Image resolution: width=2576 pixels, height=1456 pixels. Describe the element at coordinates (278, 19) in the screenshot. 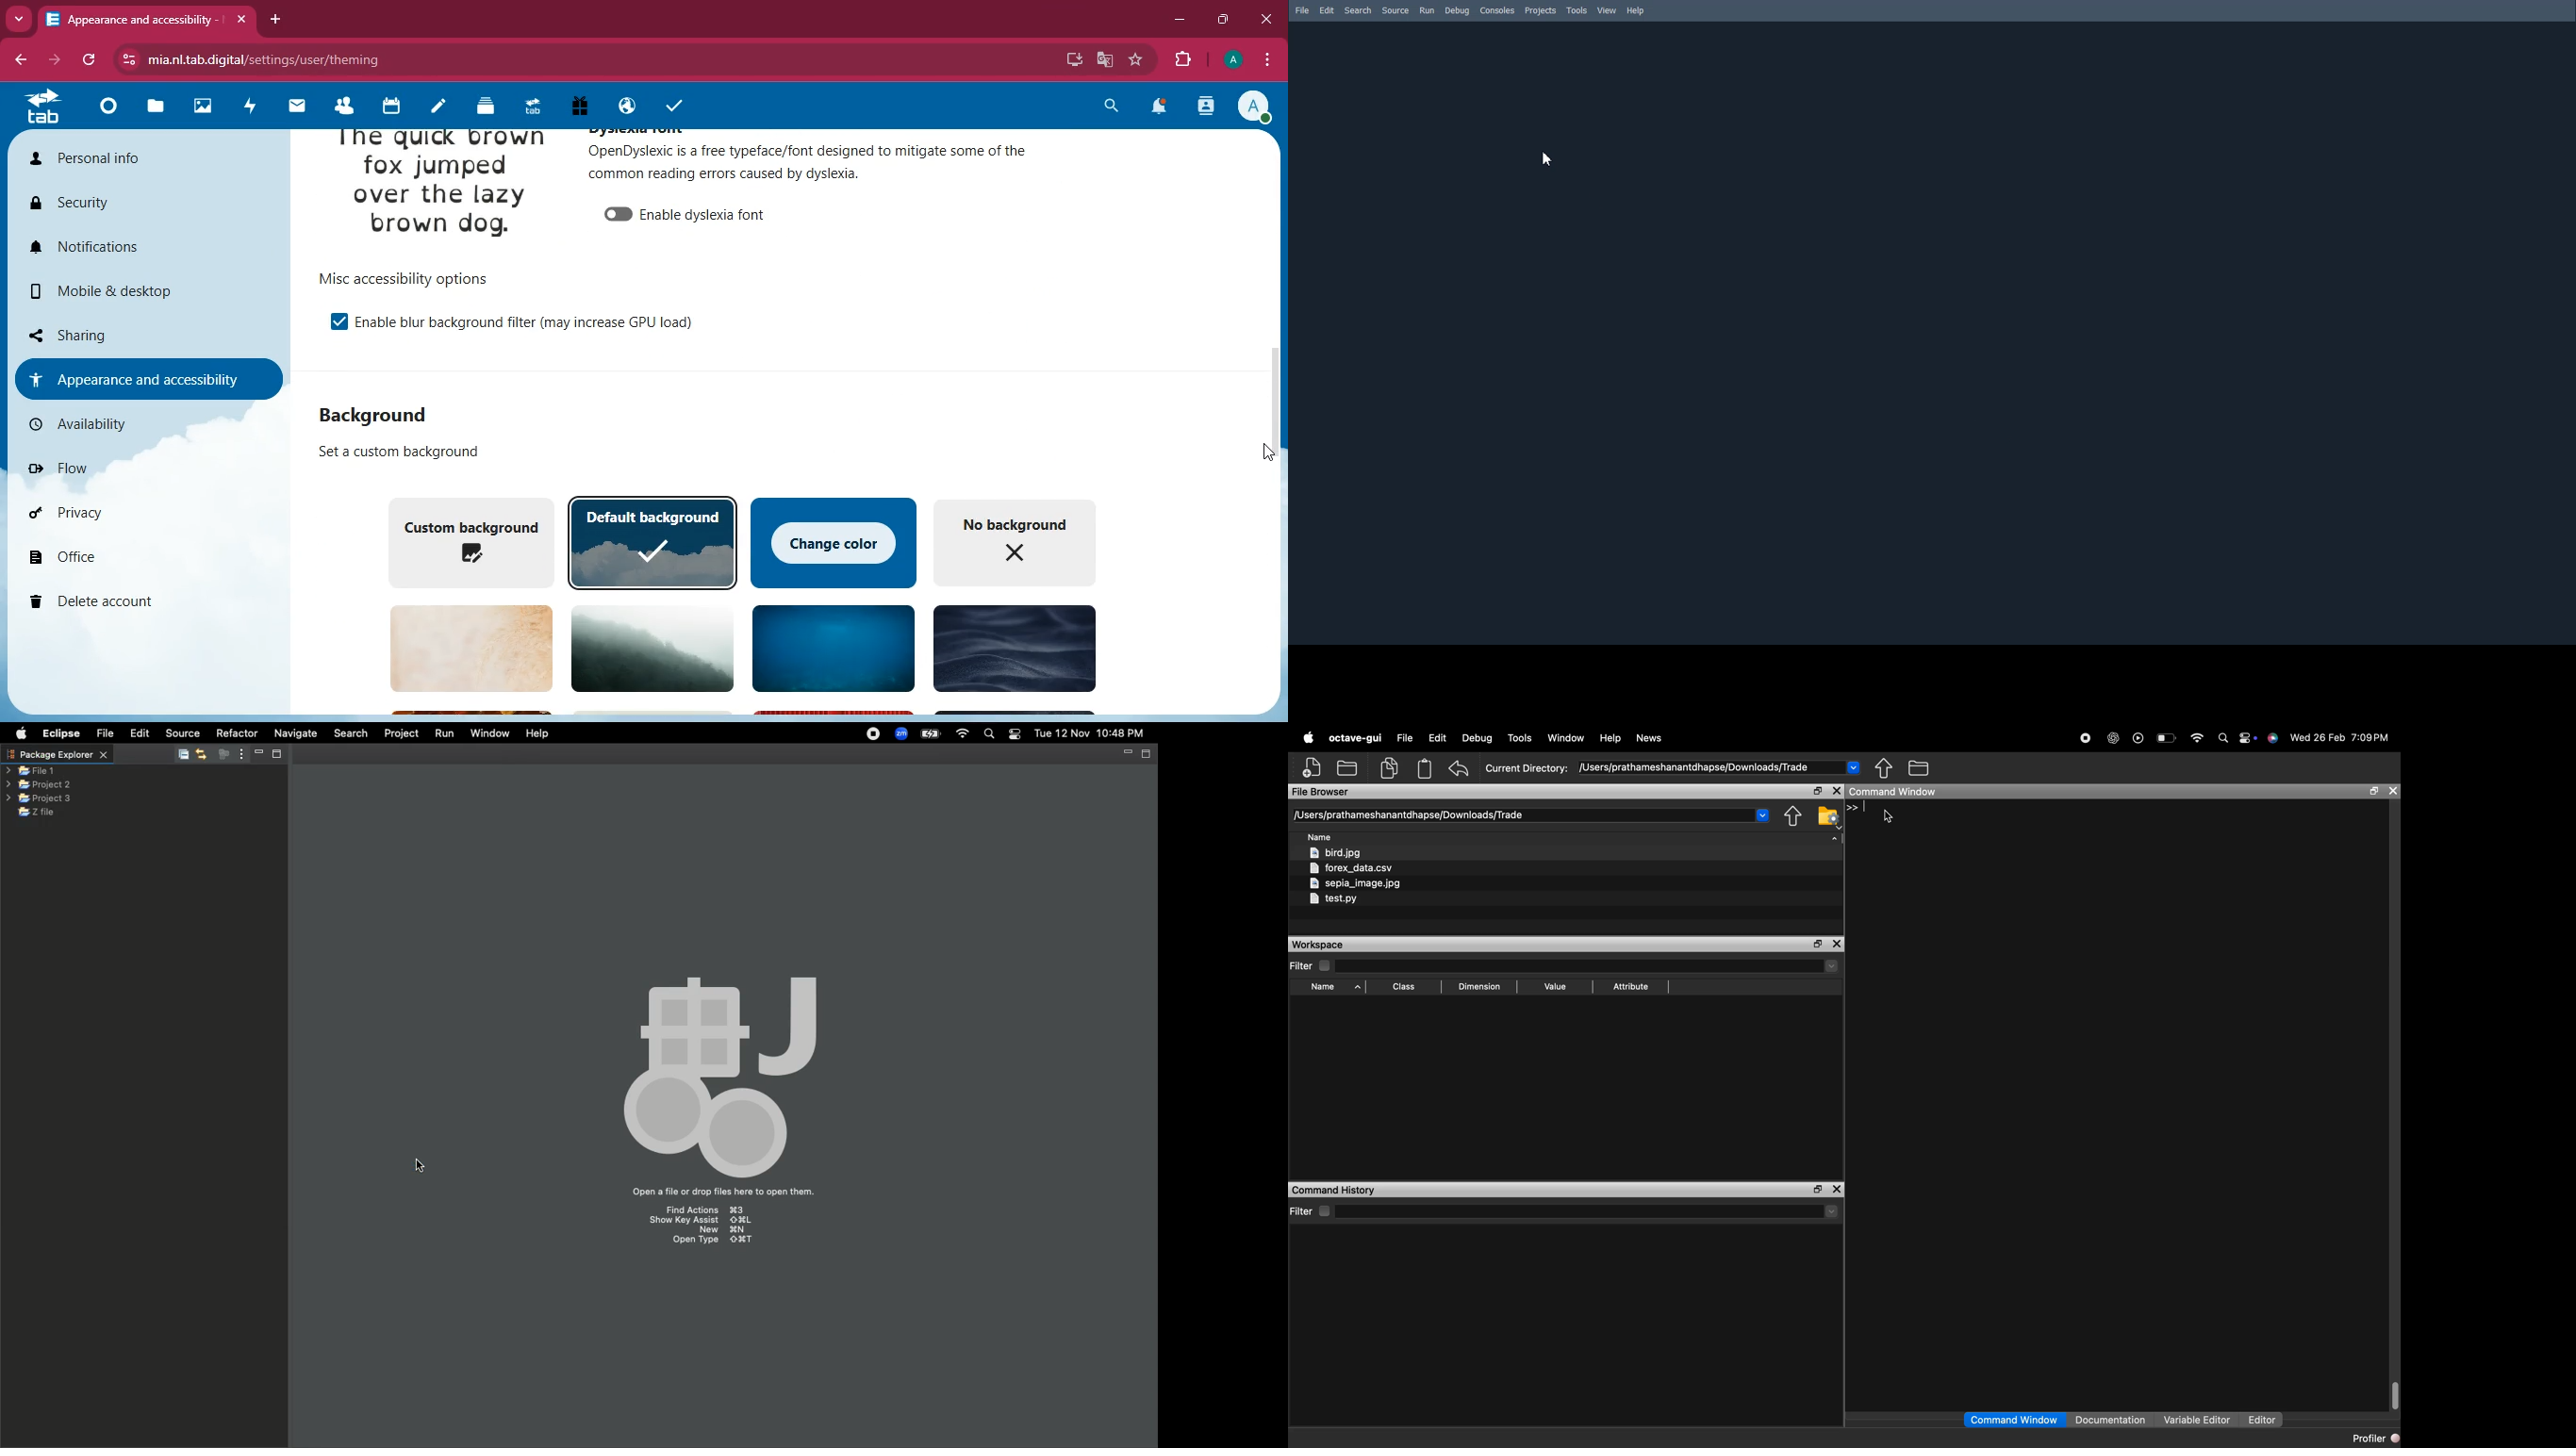

I see `add tab` at that location.